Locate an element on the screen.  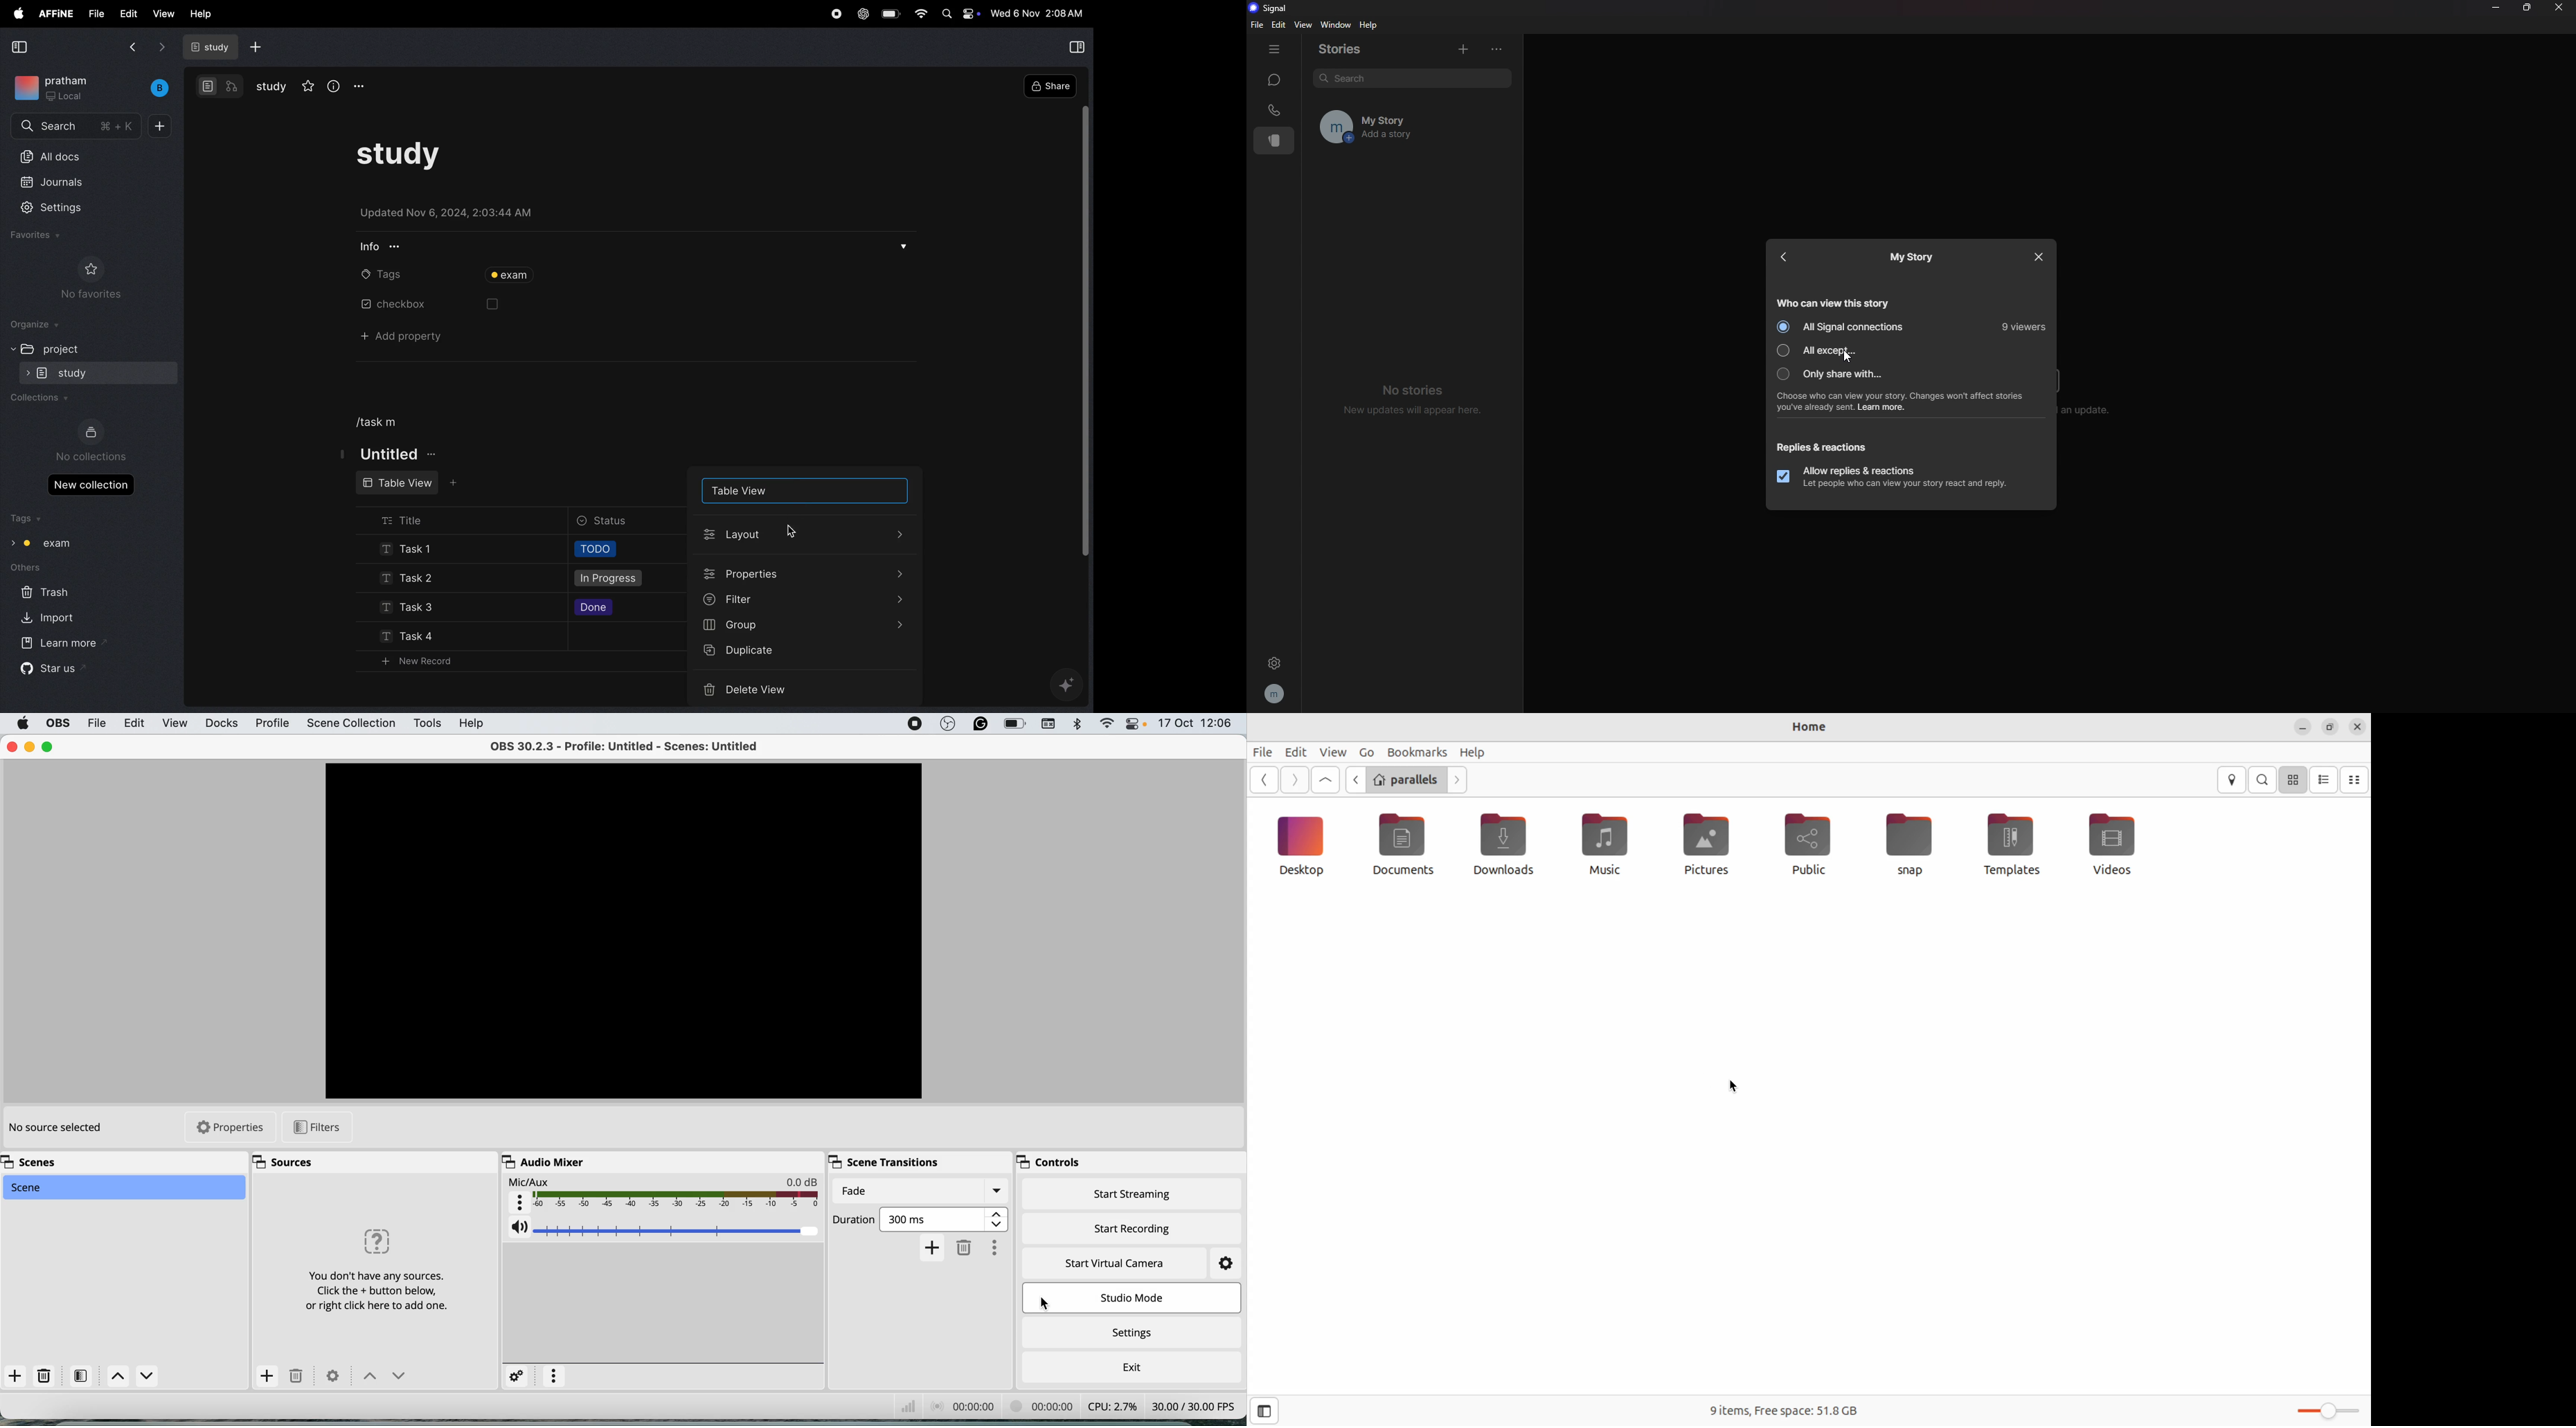
no source selected is located at coordinates (62, 1131).